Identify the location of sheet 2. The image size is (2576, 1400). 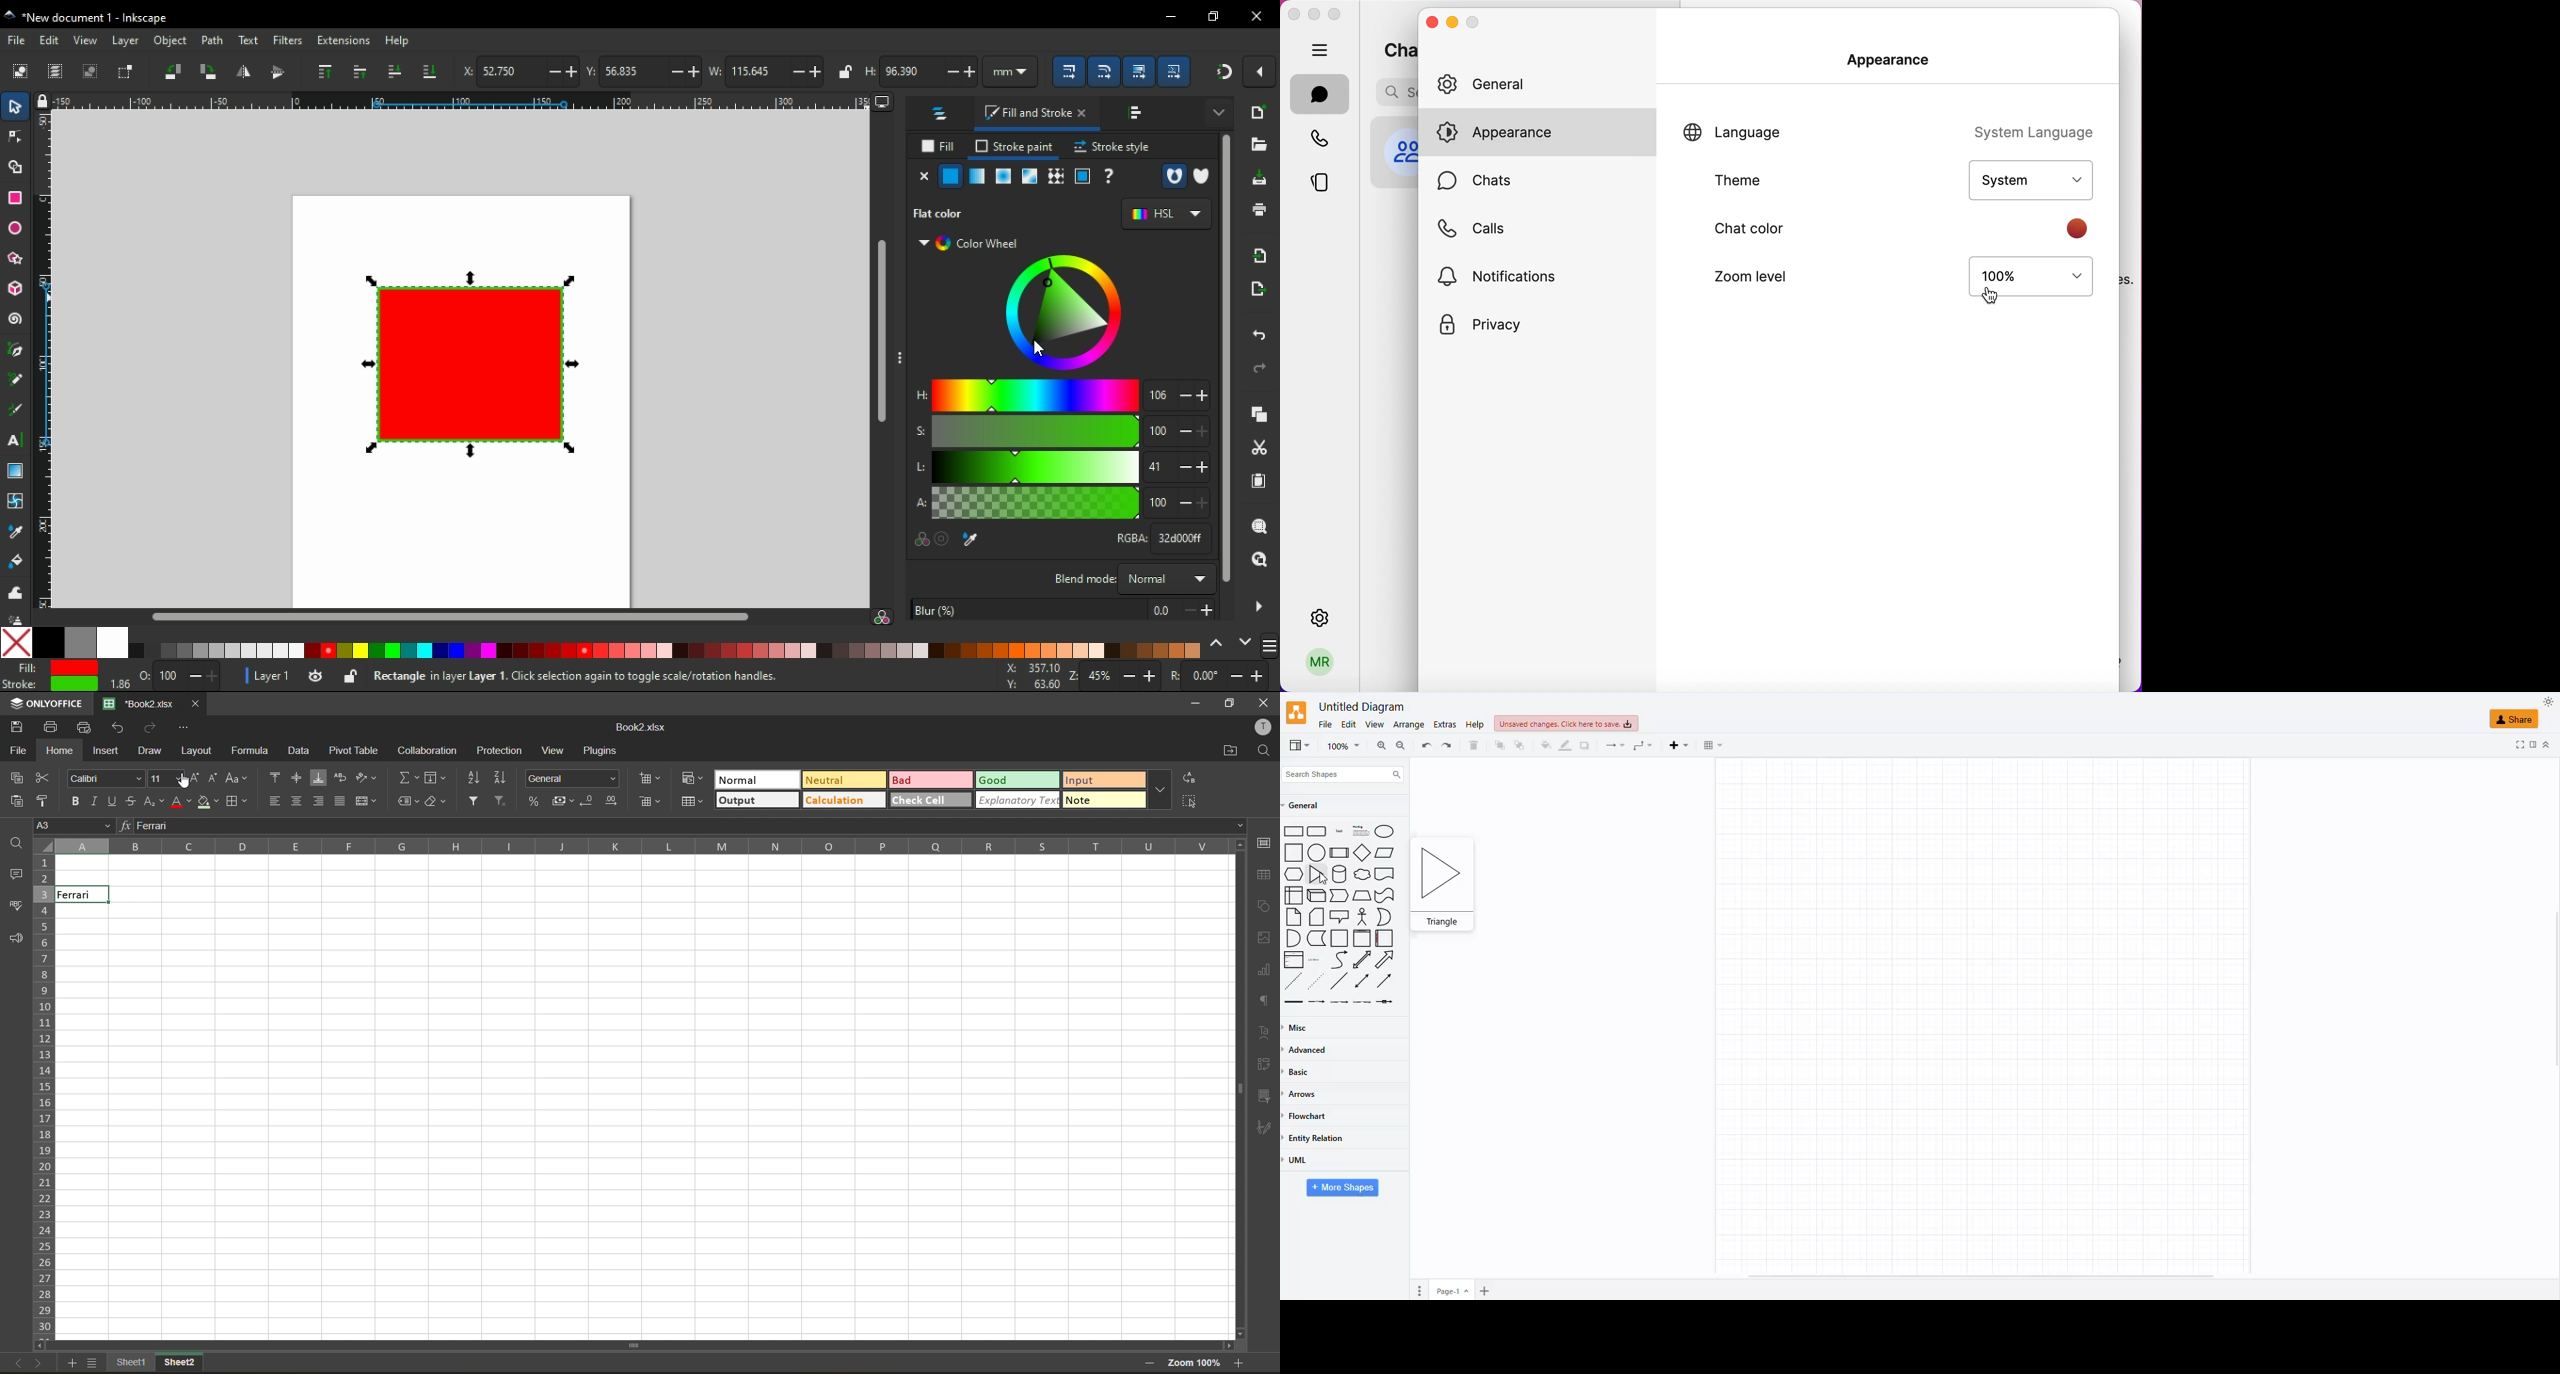
(193, 1366).